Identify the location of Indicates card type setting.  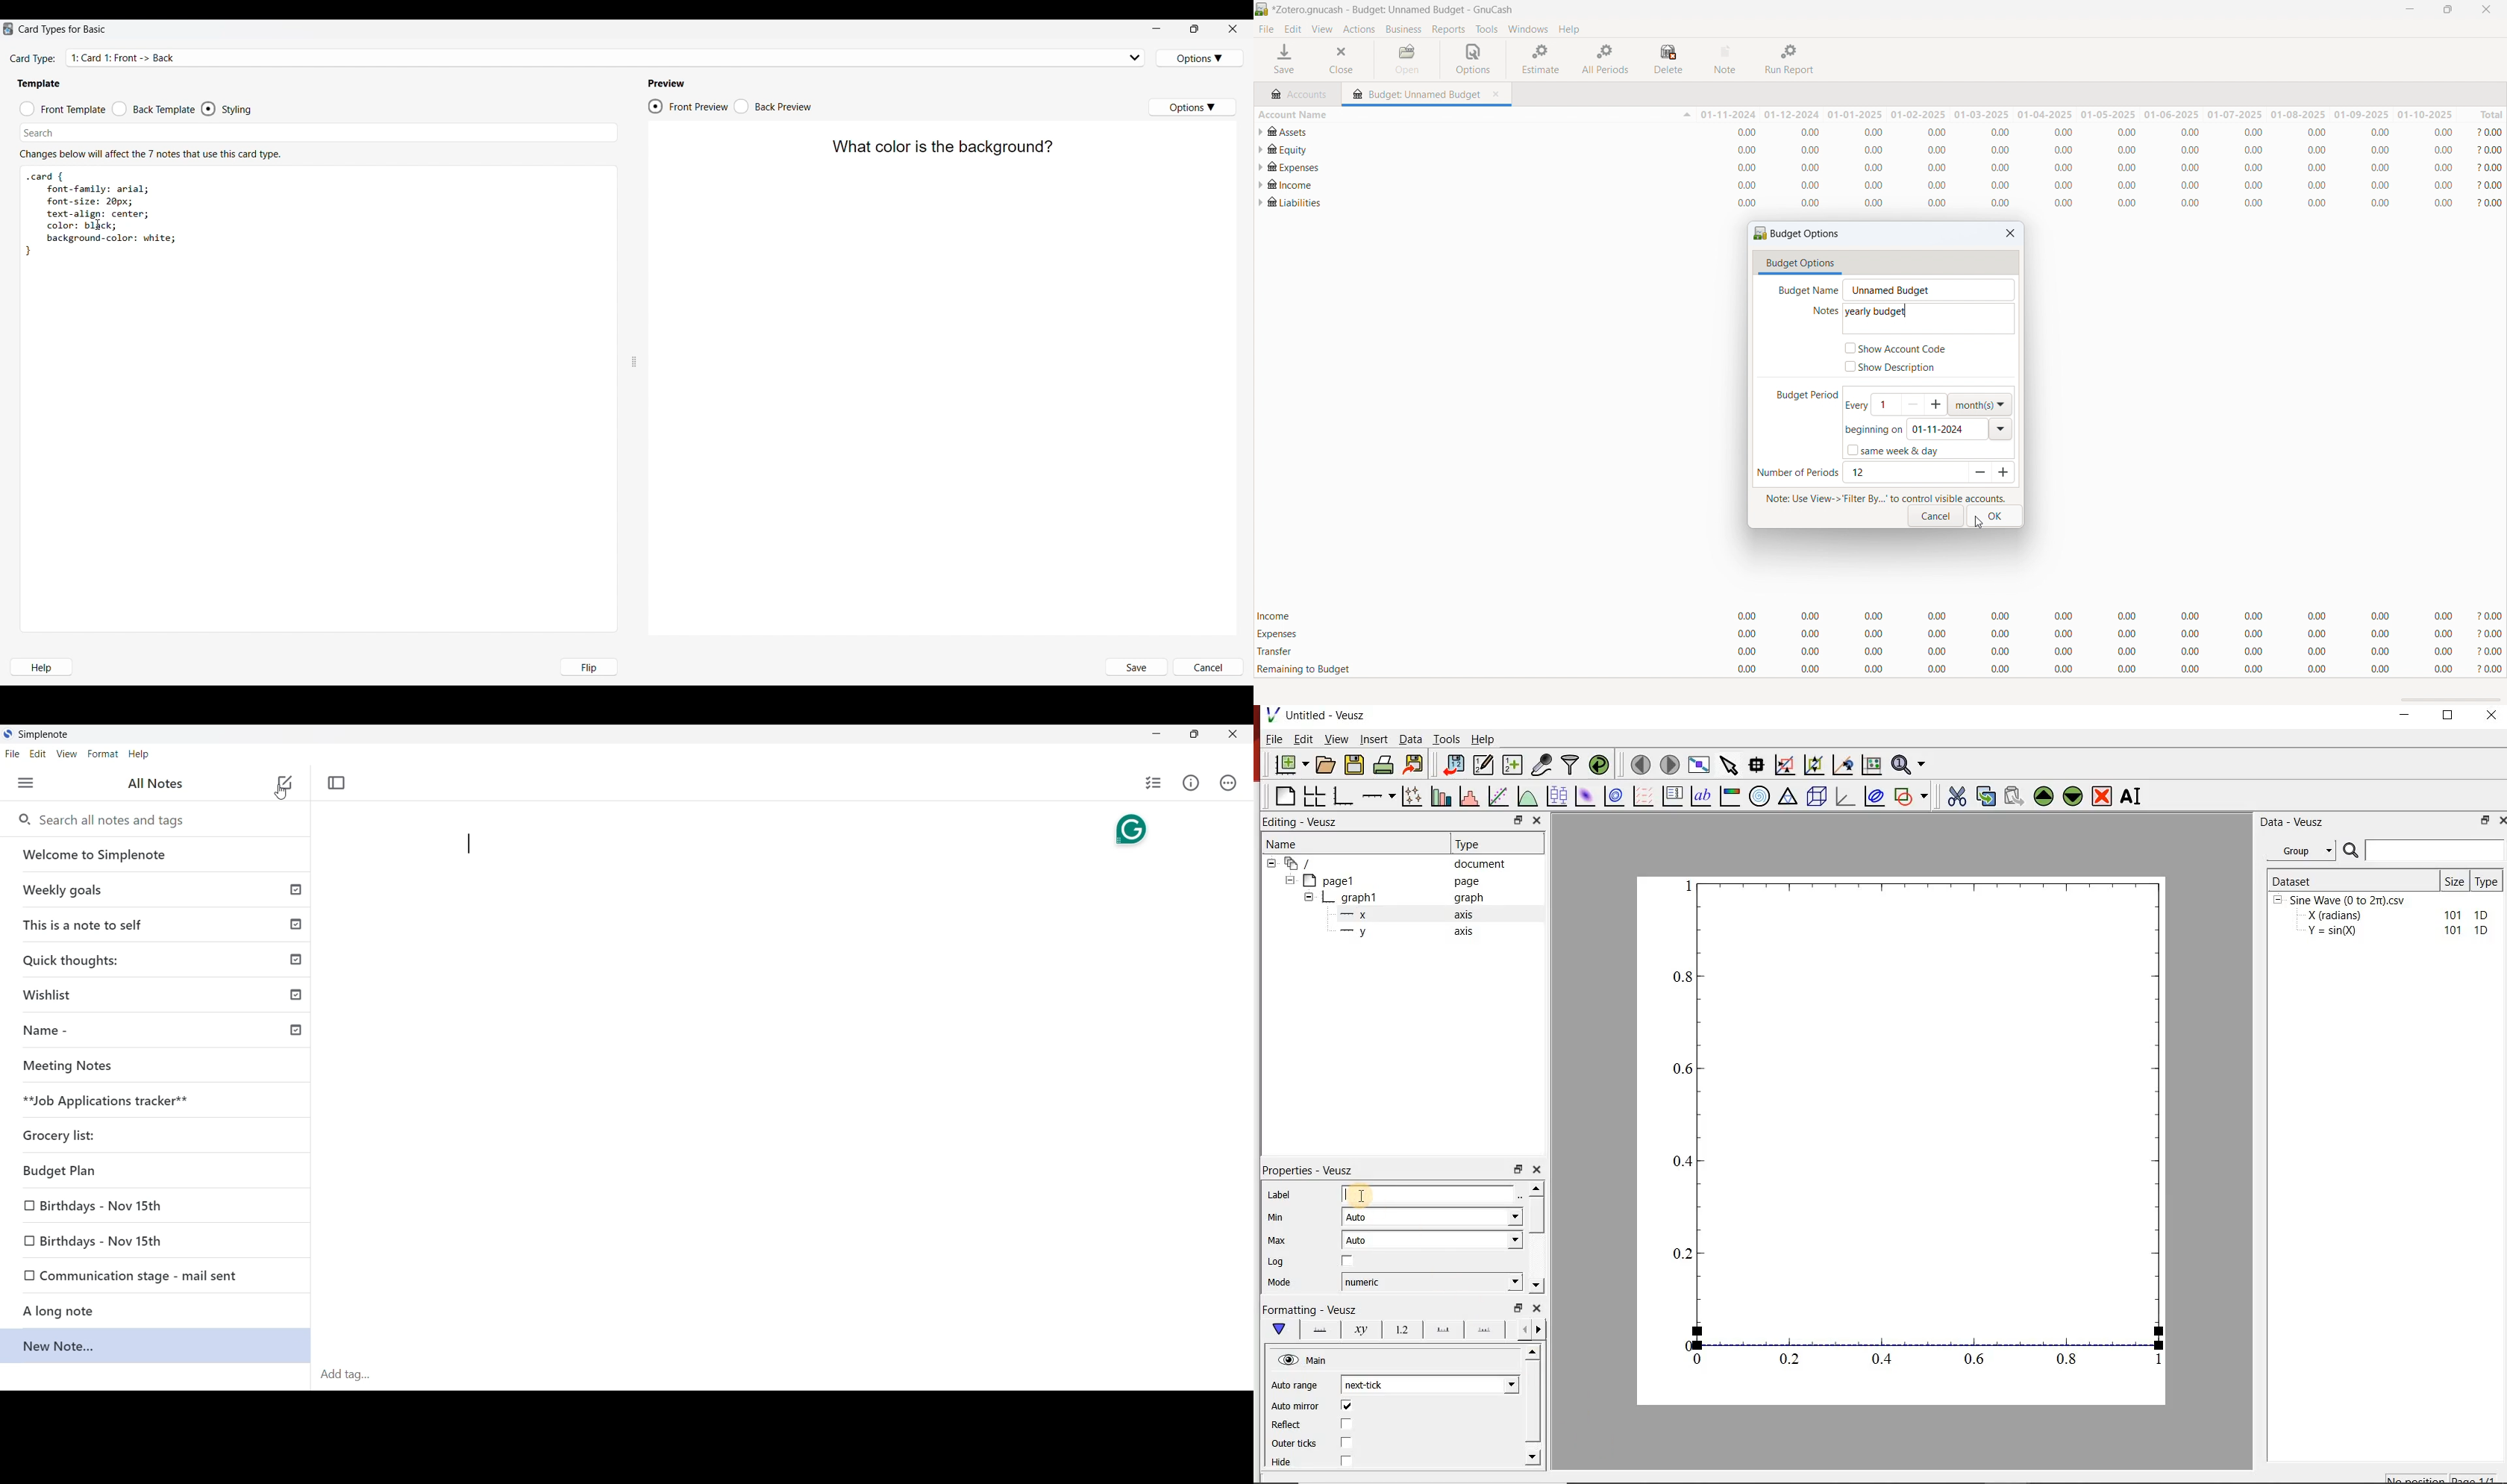
(33, 59).